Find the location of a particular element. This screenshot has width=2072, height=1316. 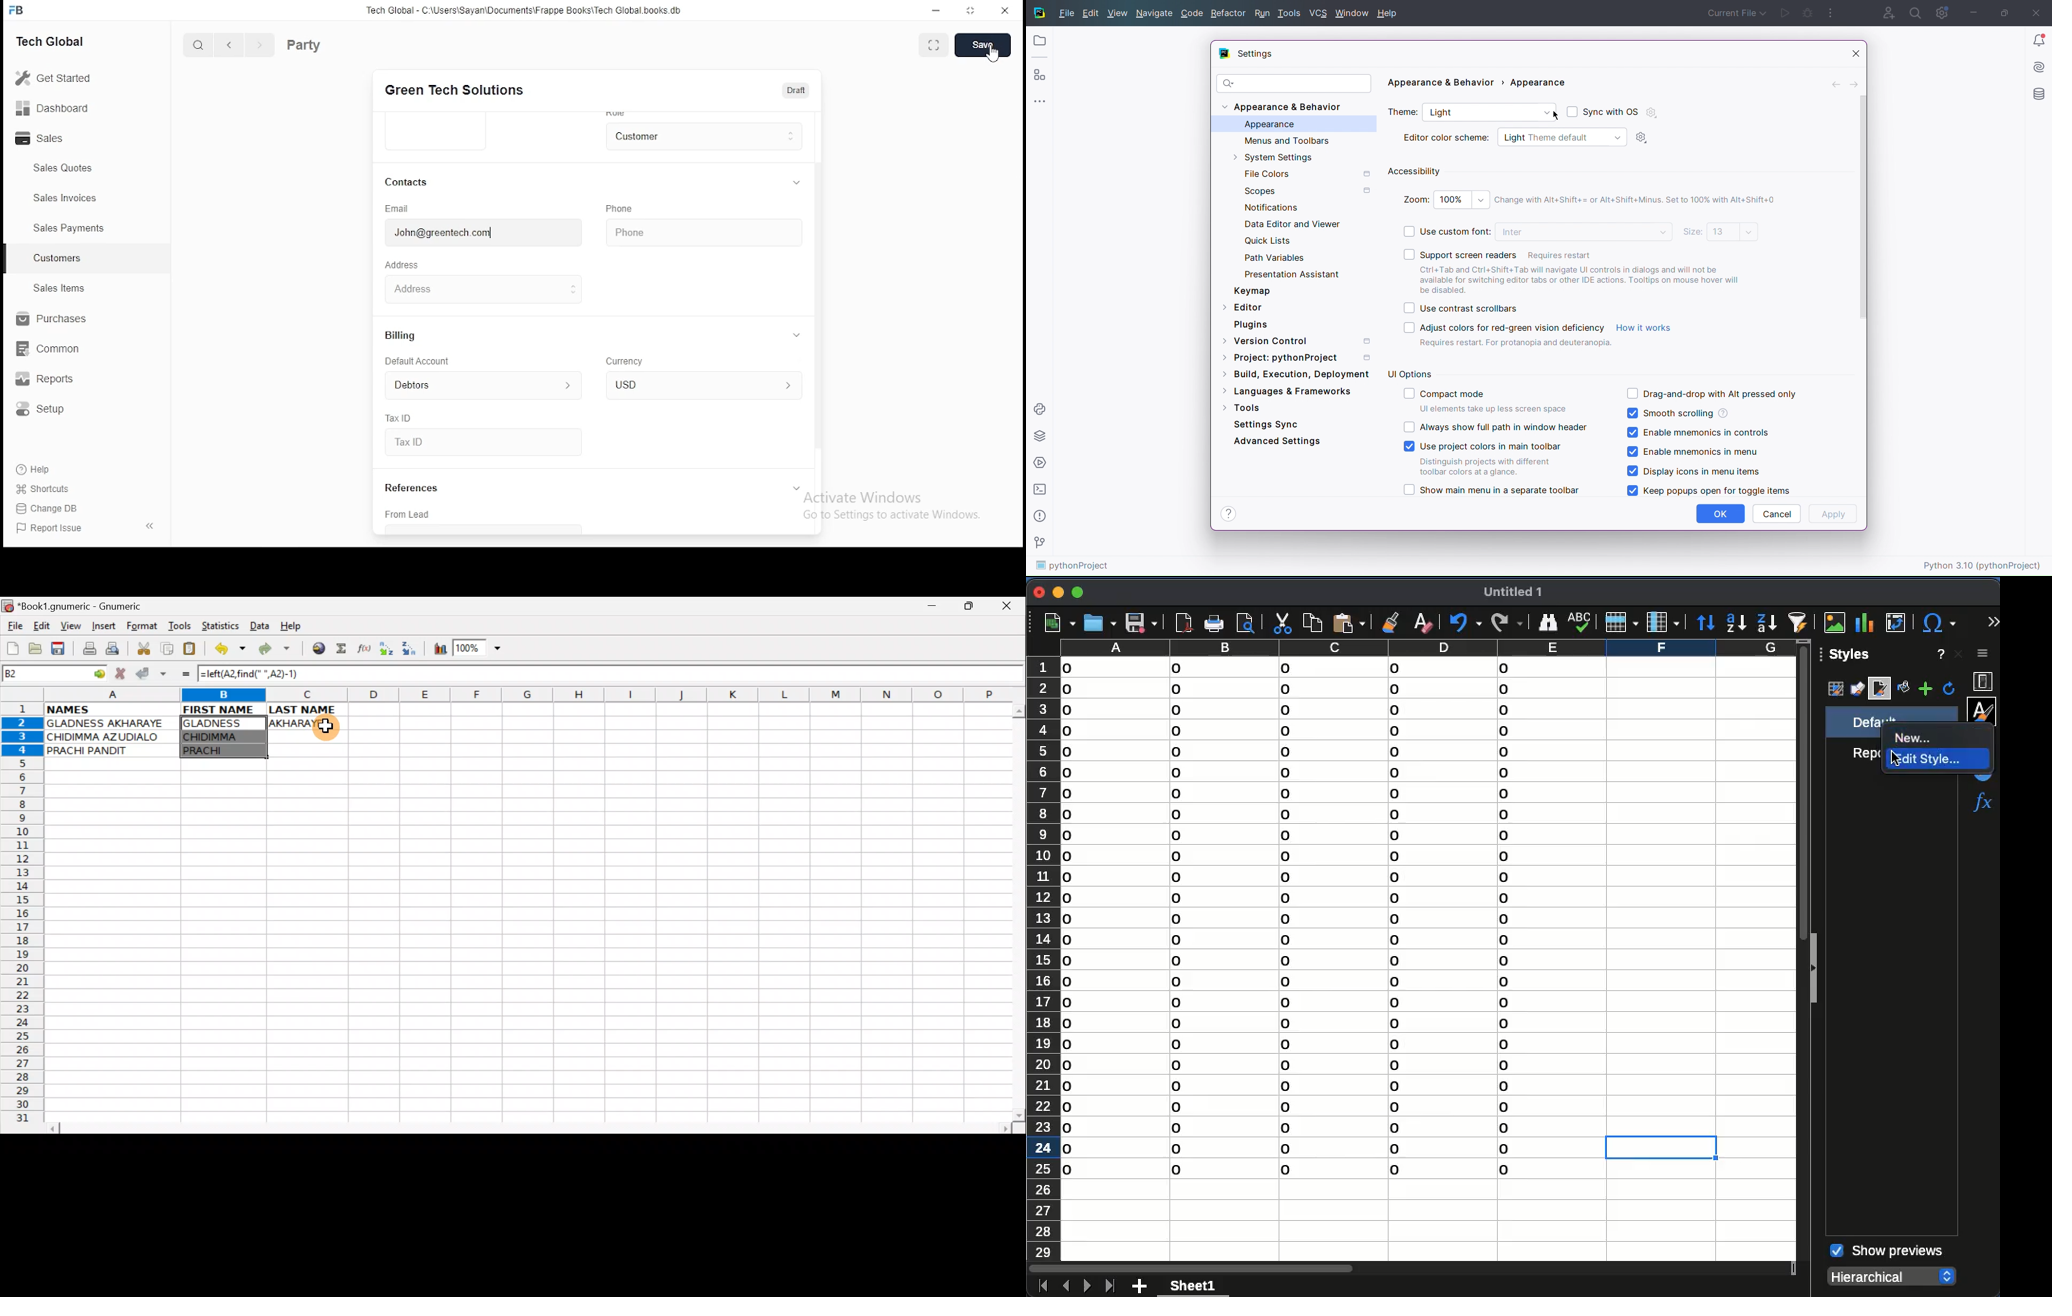

vertical scroll bar is located at coordinates (818, 309).